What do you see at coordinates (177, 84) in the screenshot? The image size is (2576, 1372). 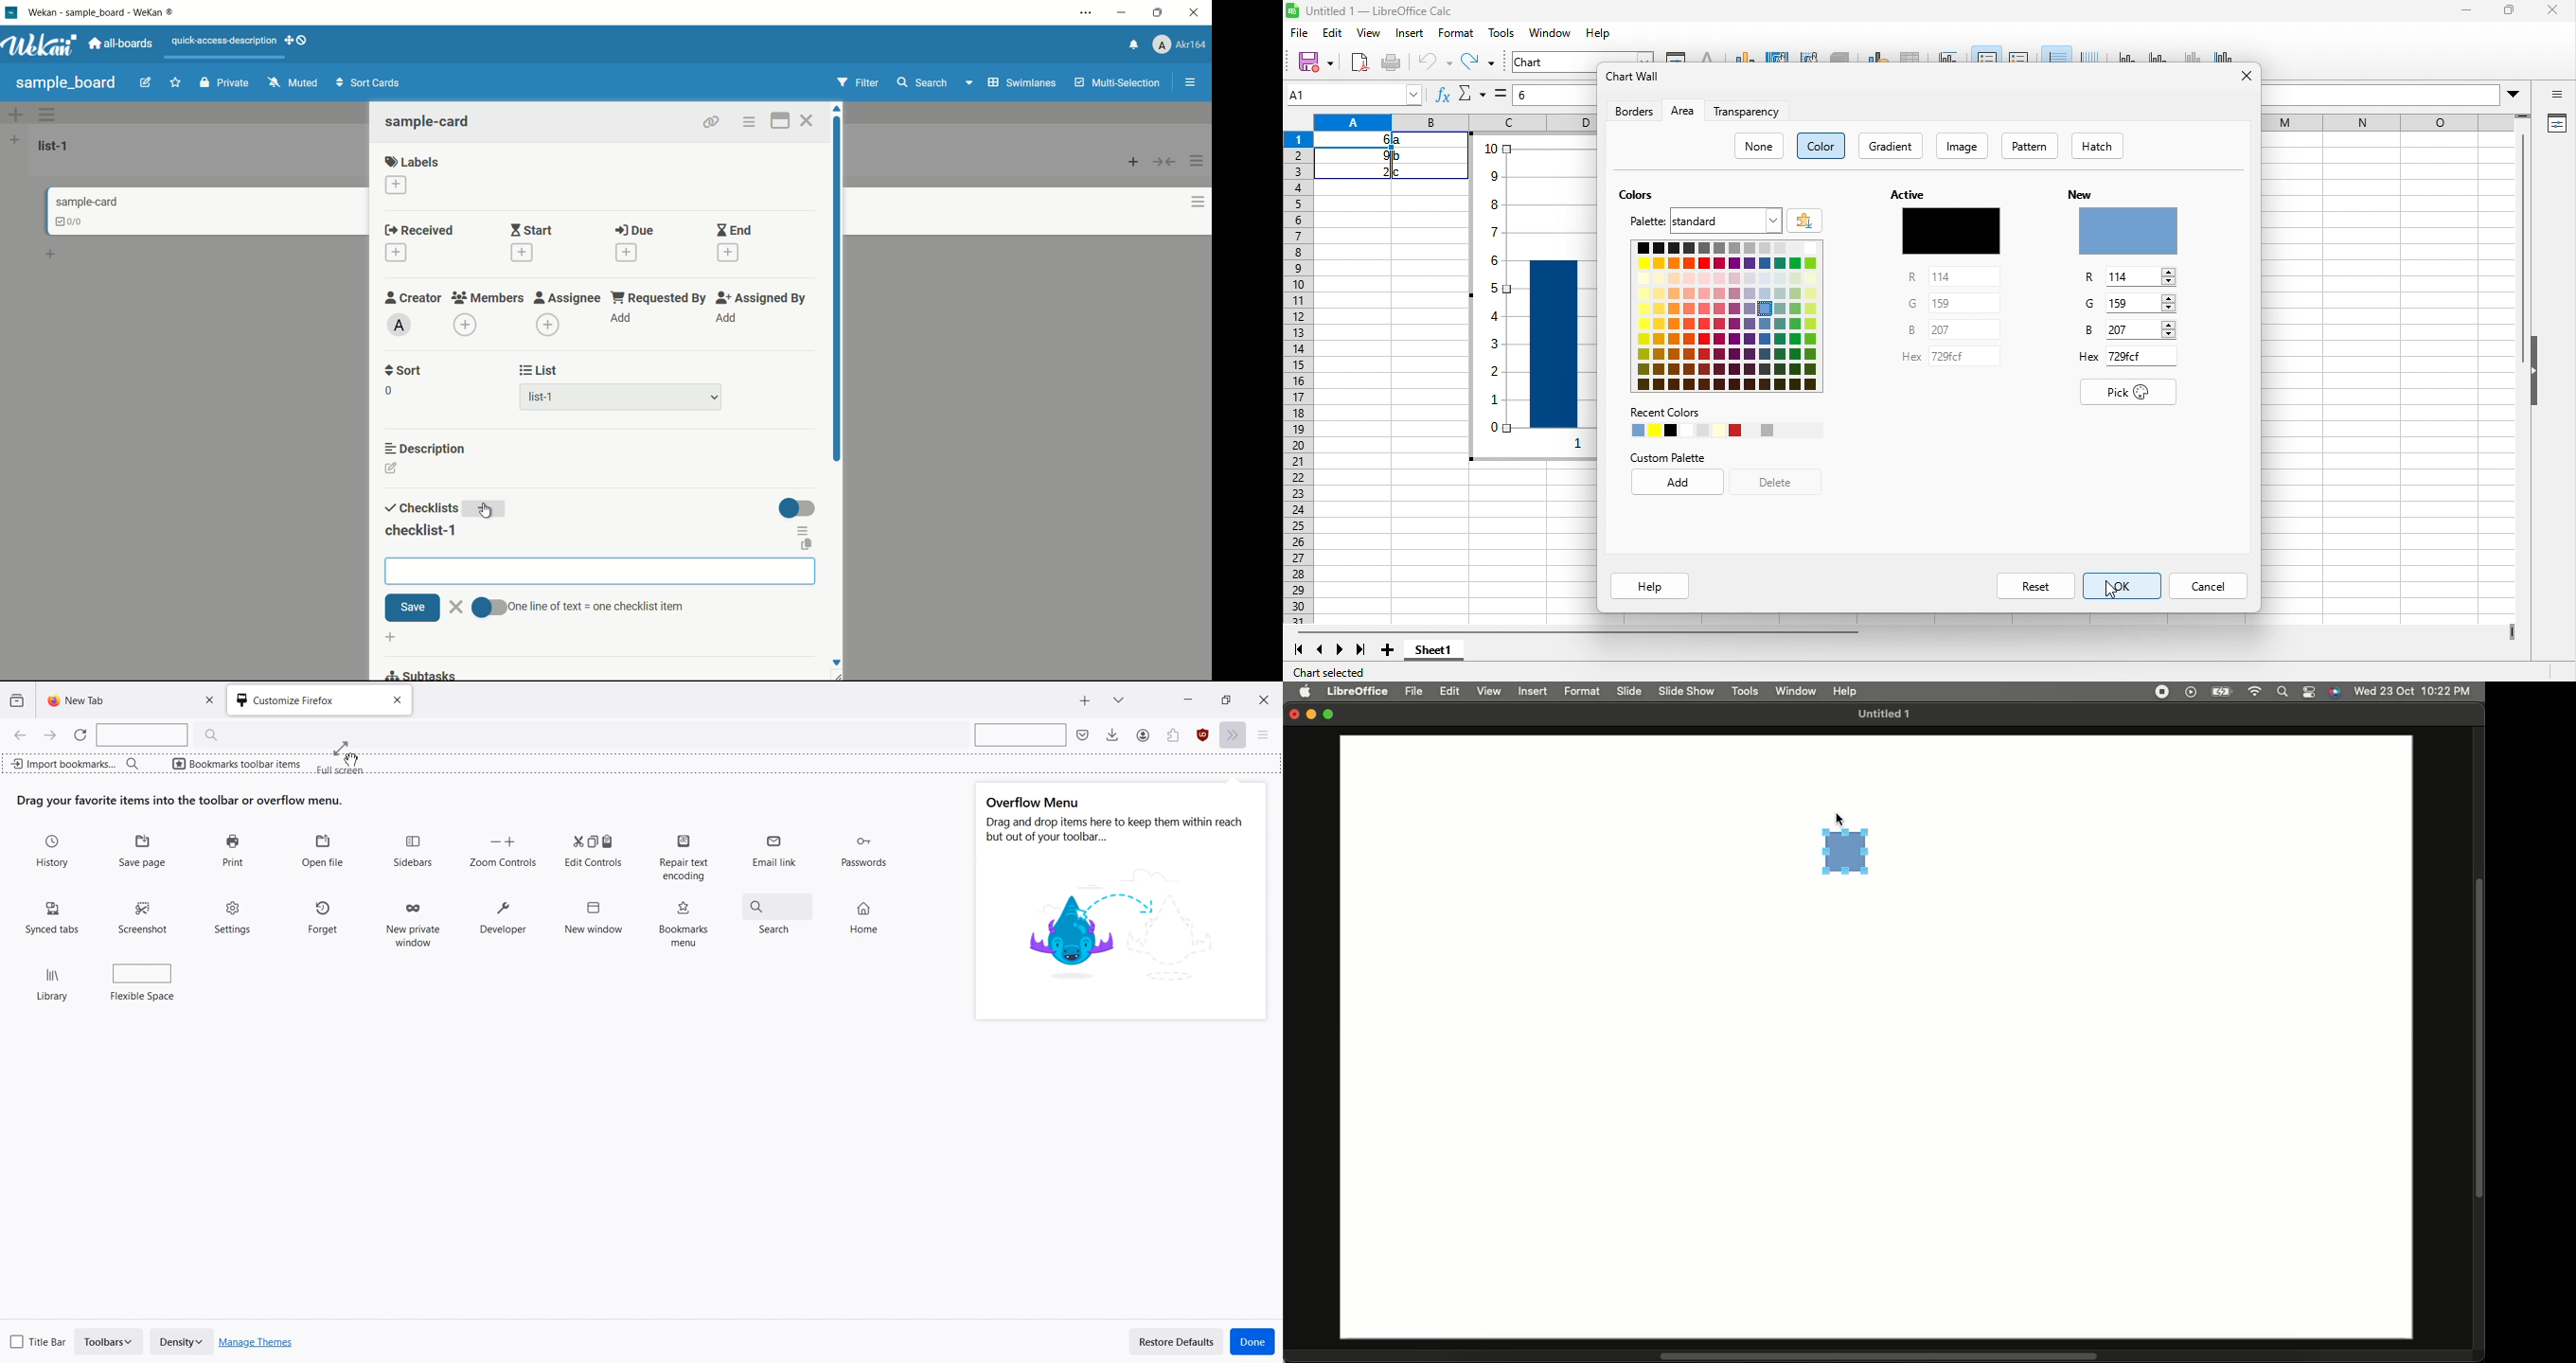 I see `star` at bounding box center [177, 84].